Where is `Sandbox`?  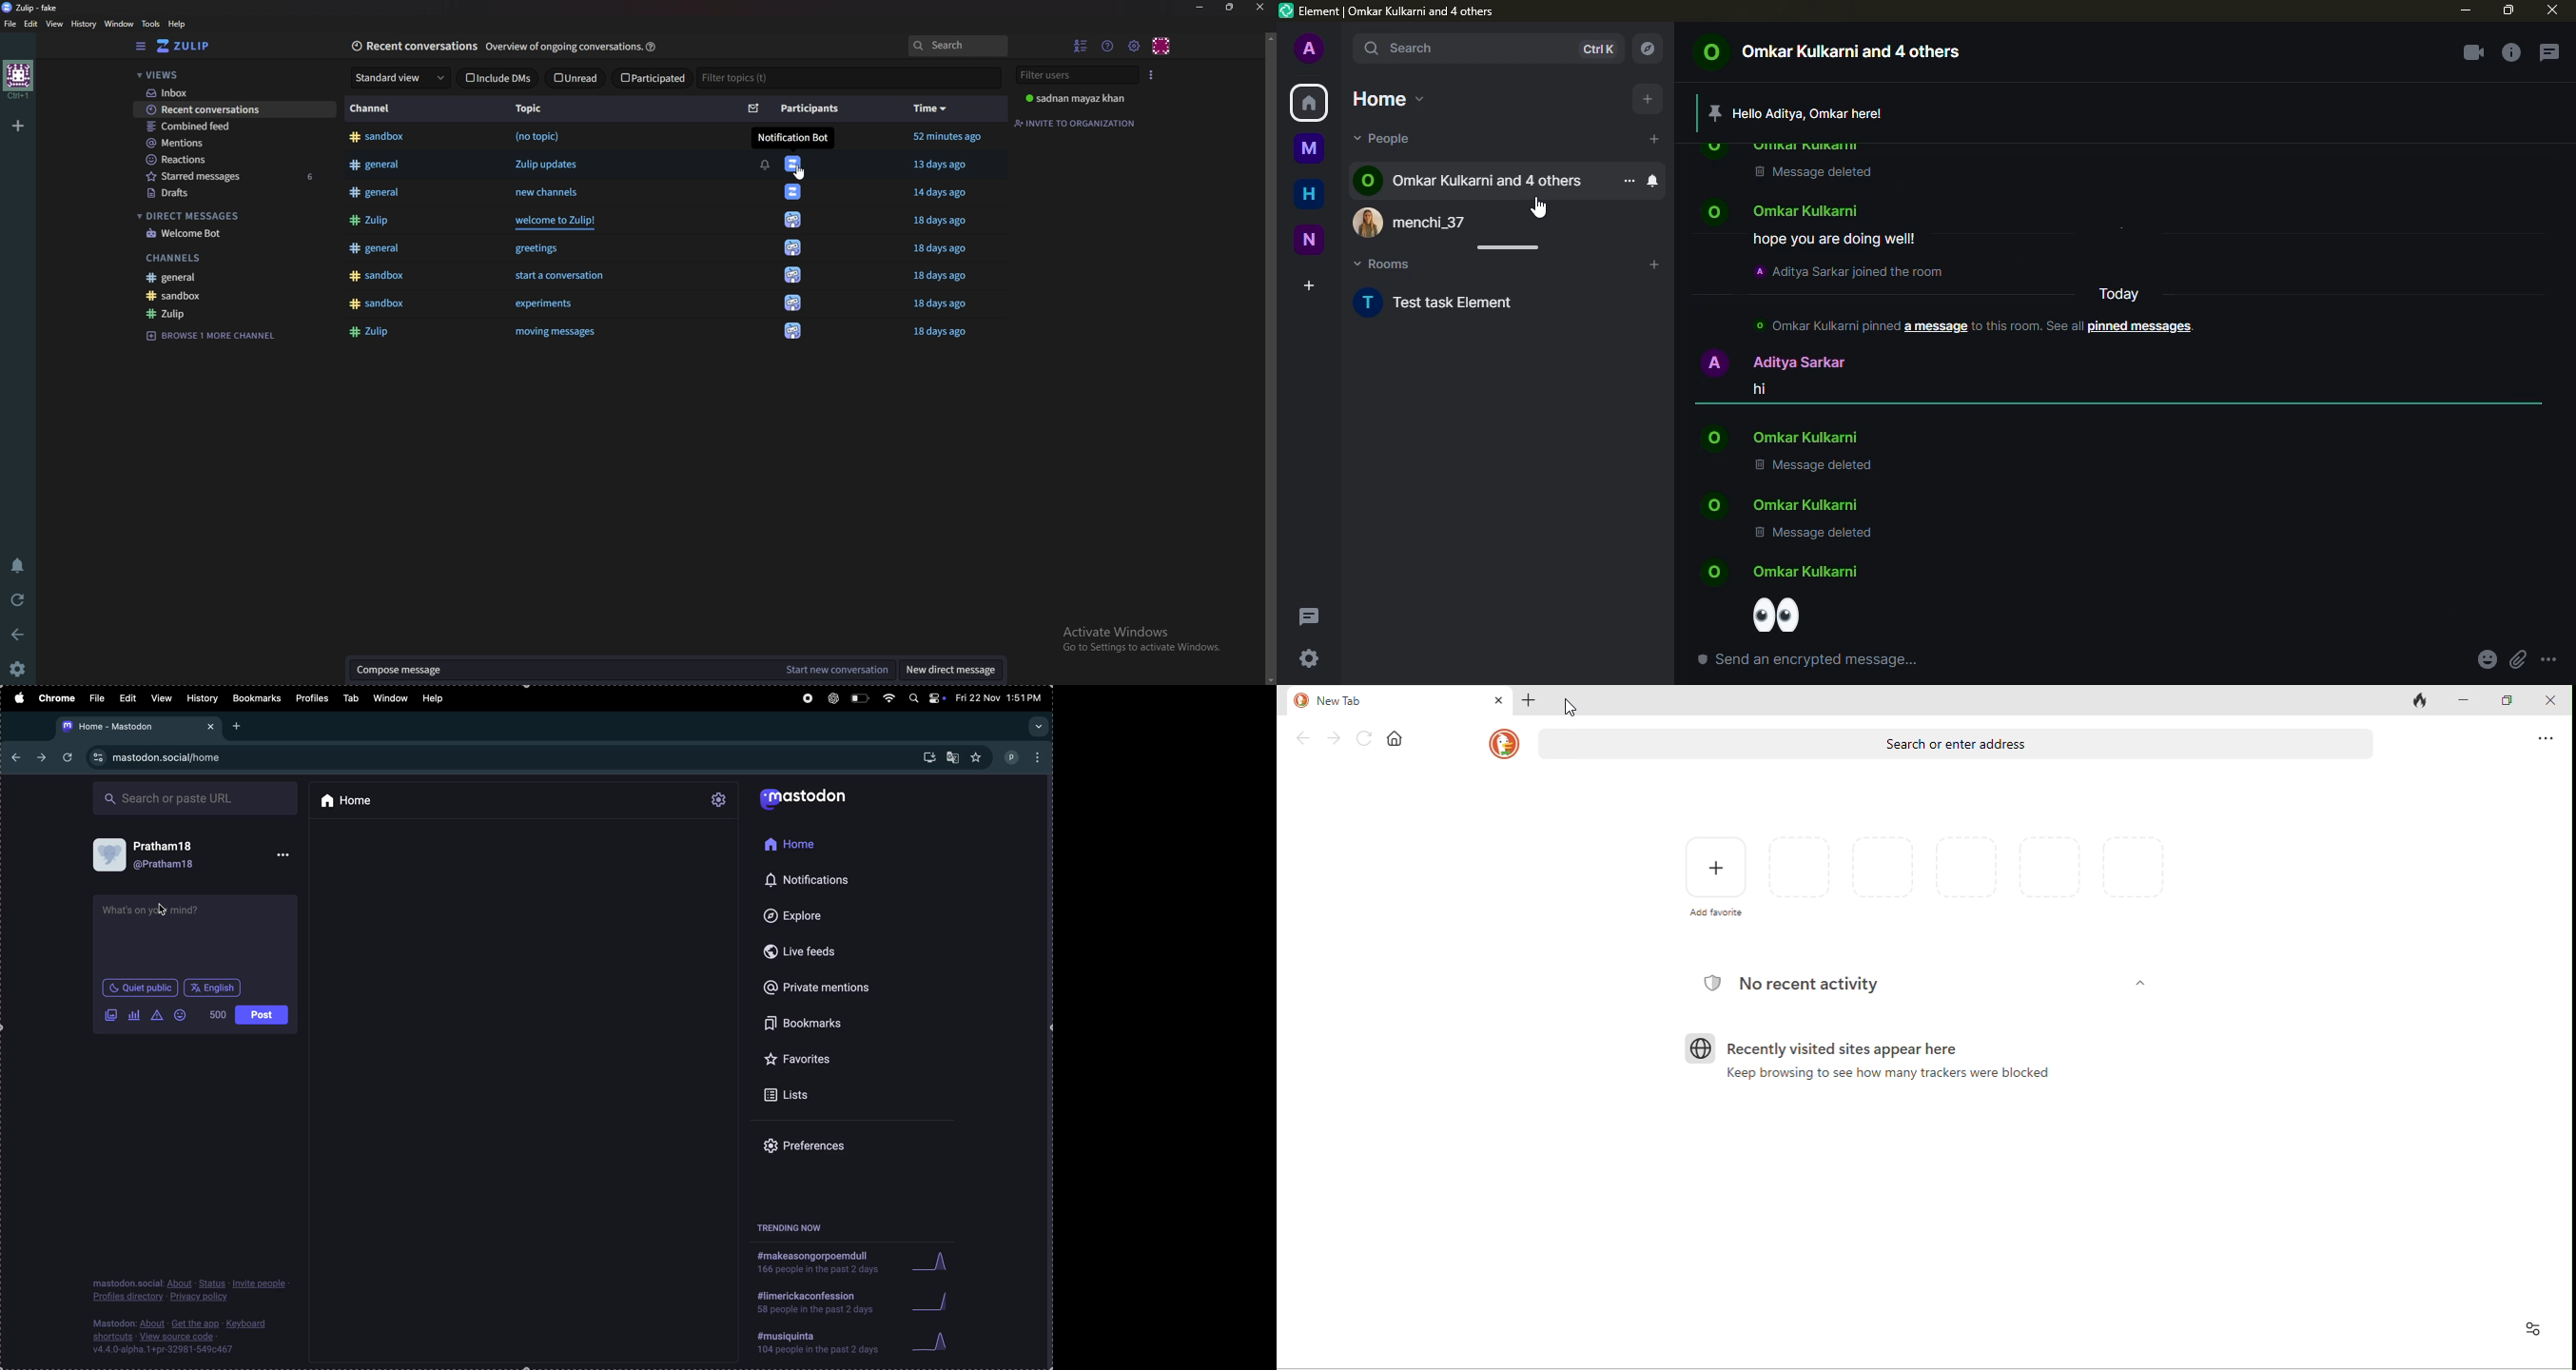 Sandbox is located at coordinates (221, 296).